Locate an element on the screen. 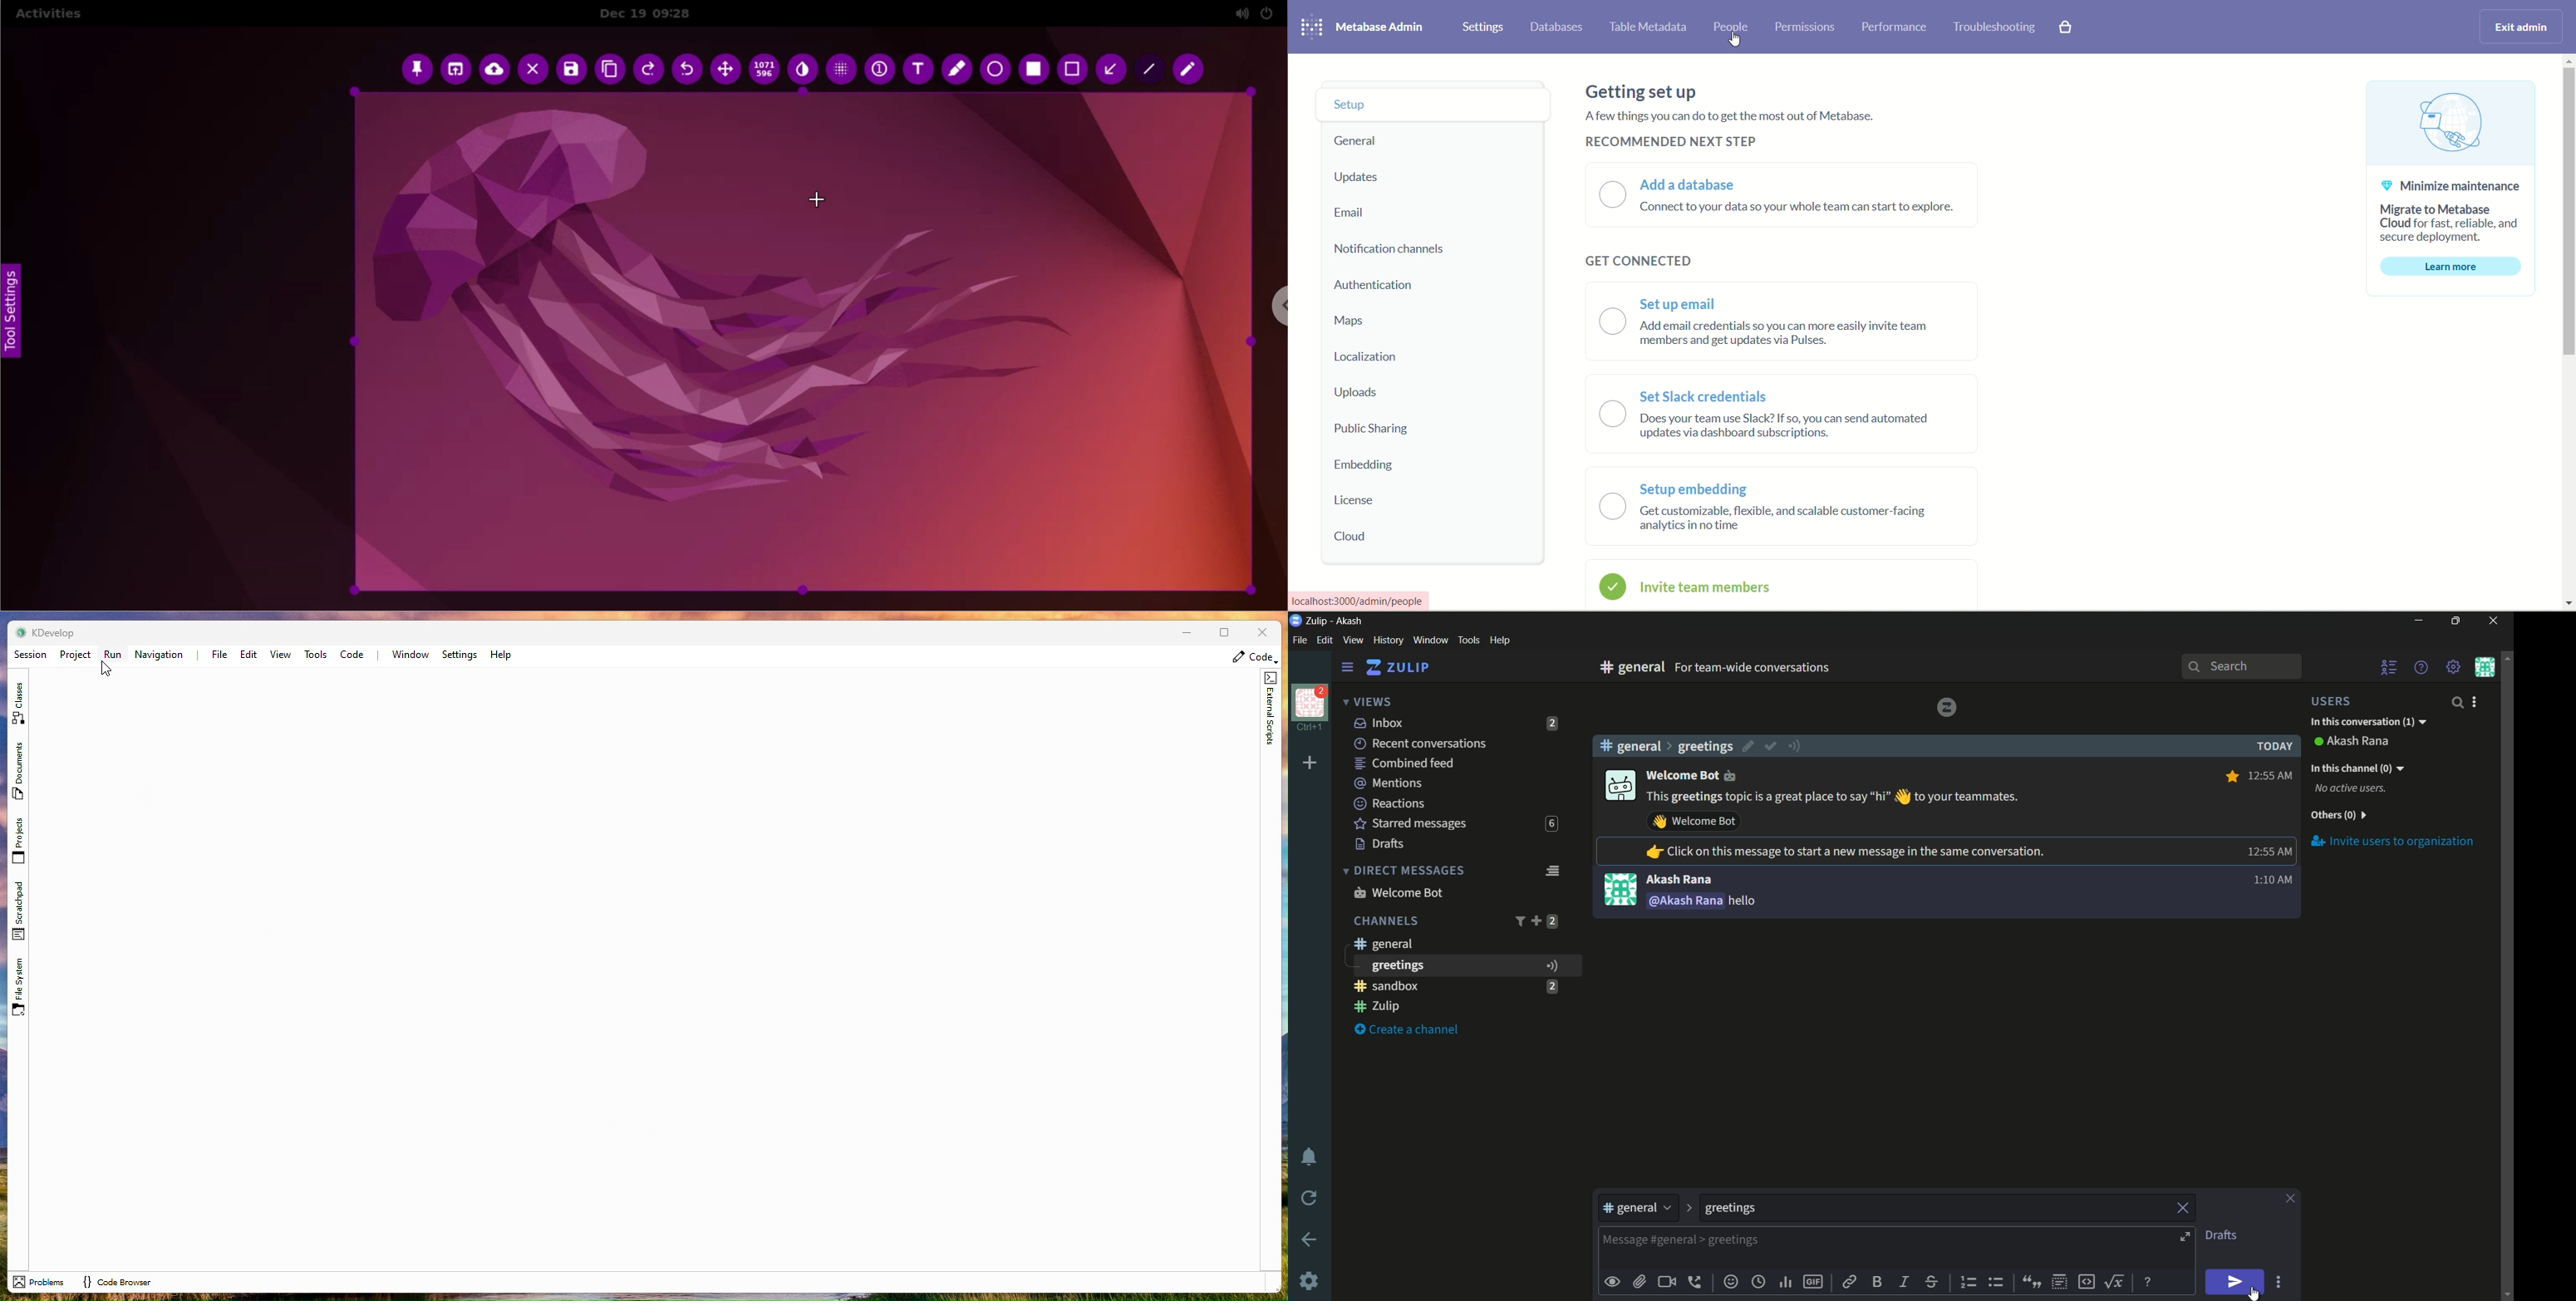 This screenshot has height=1316, width=2576. close pane is located at coordinates (2291, 1199).